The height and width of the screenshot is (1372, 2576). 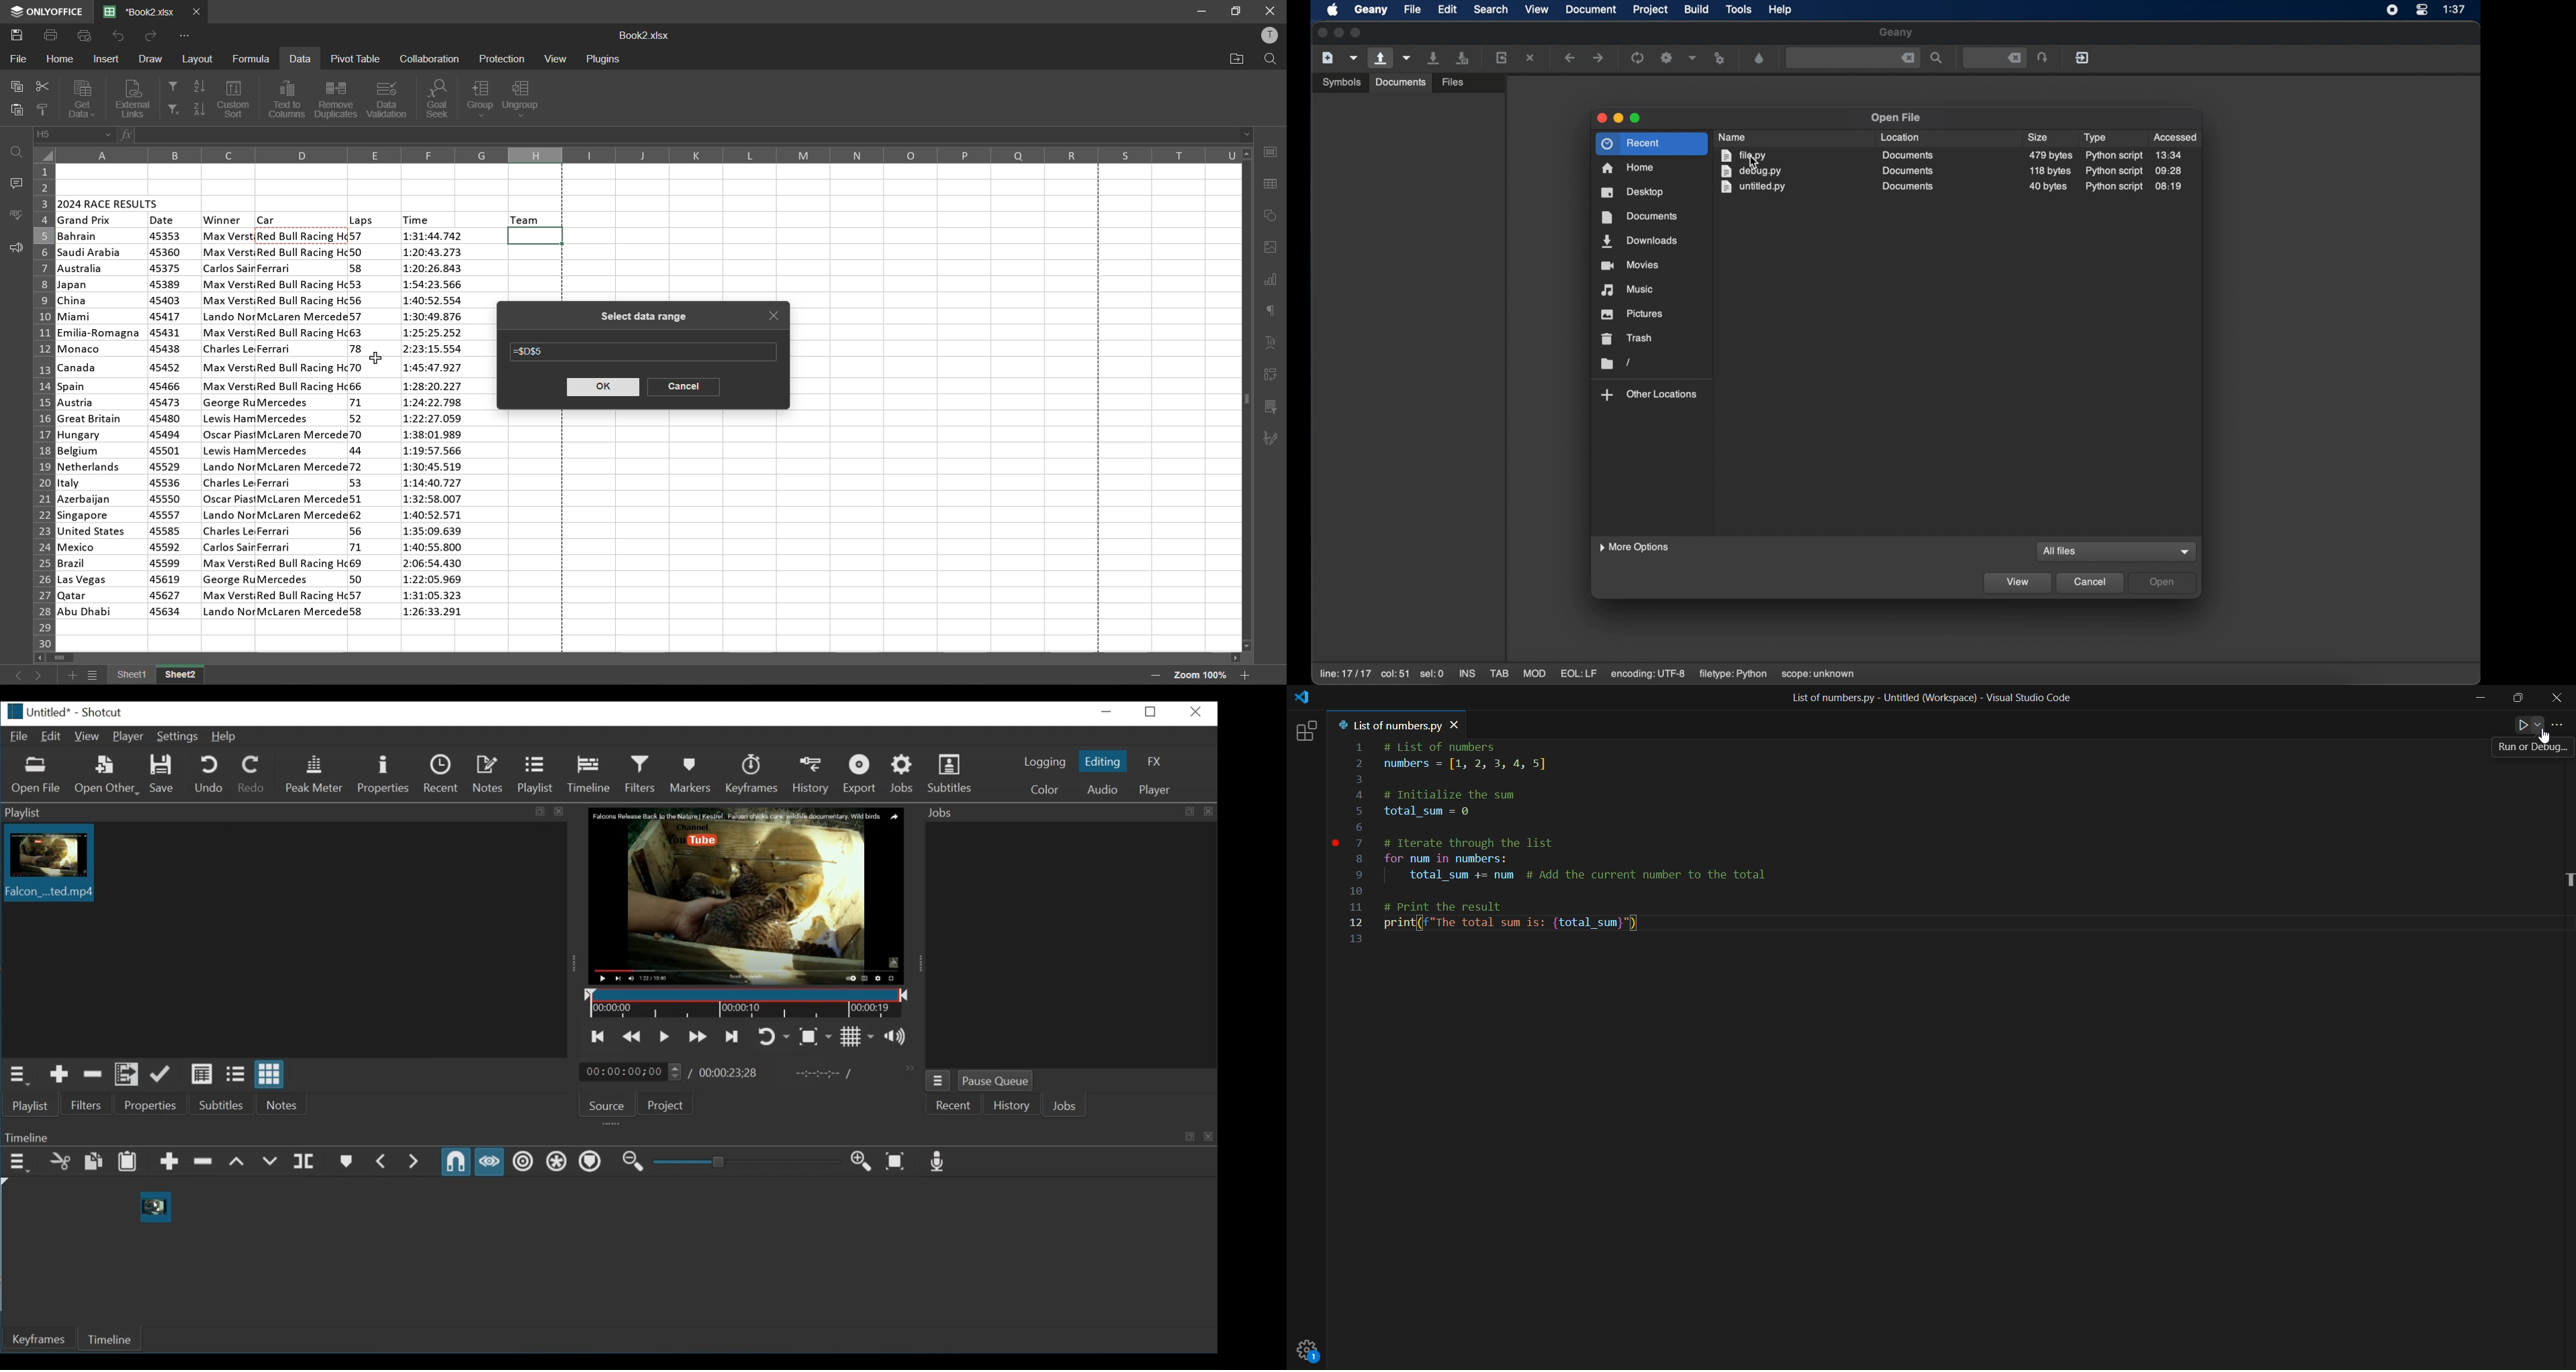 I want to click on cursor, so click(x=155, y=1208).